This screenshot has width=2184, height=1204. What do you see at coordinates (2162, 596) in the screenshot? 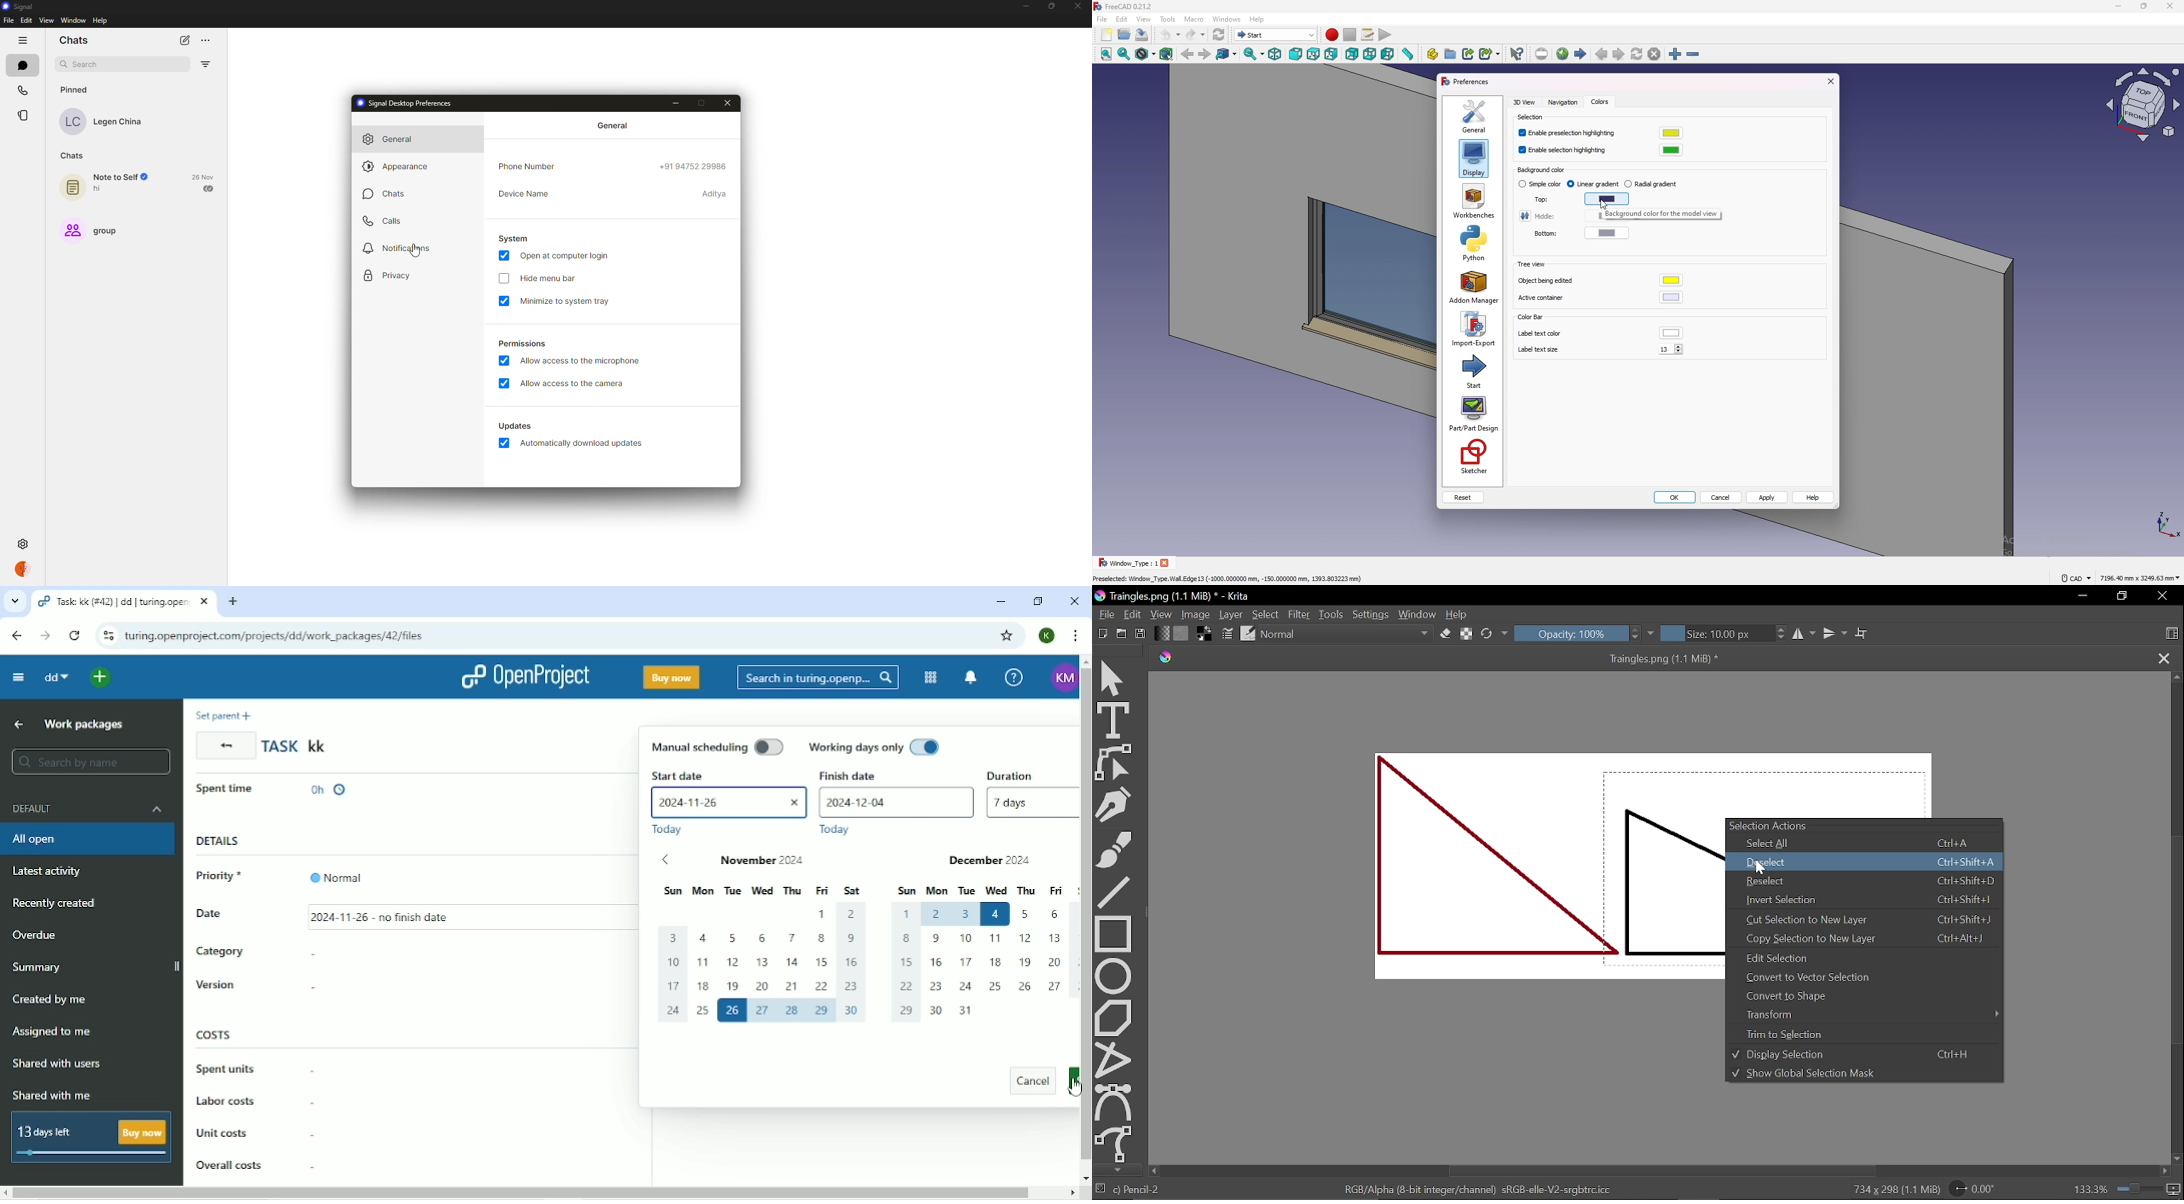
I see `Close` at bounding box center [2162, 596].